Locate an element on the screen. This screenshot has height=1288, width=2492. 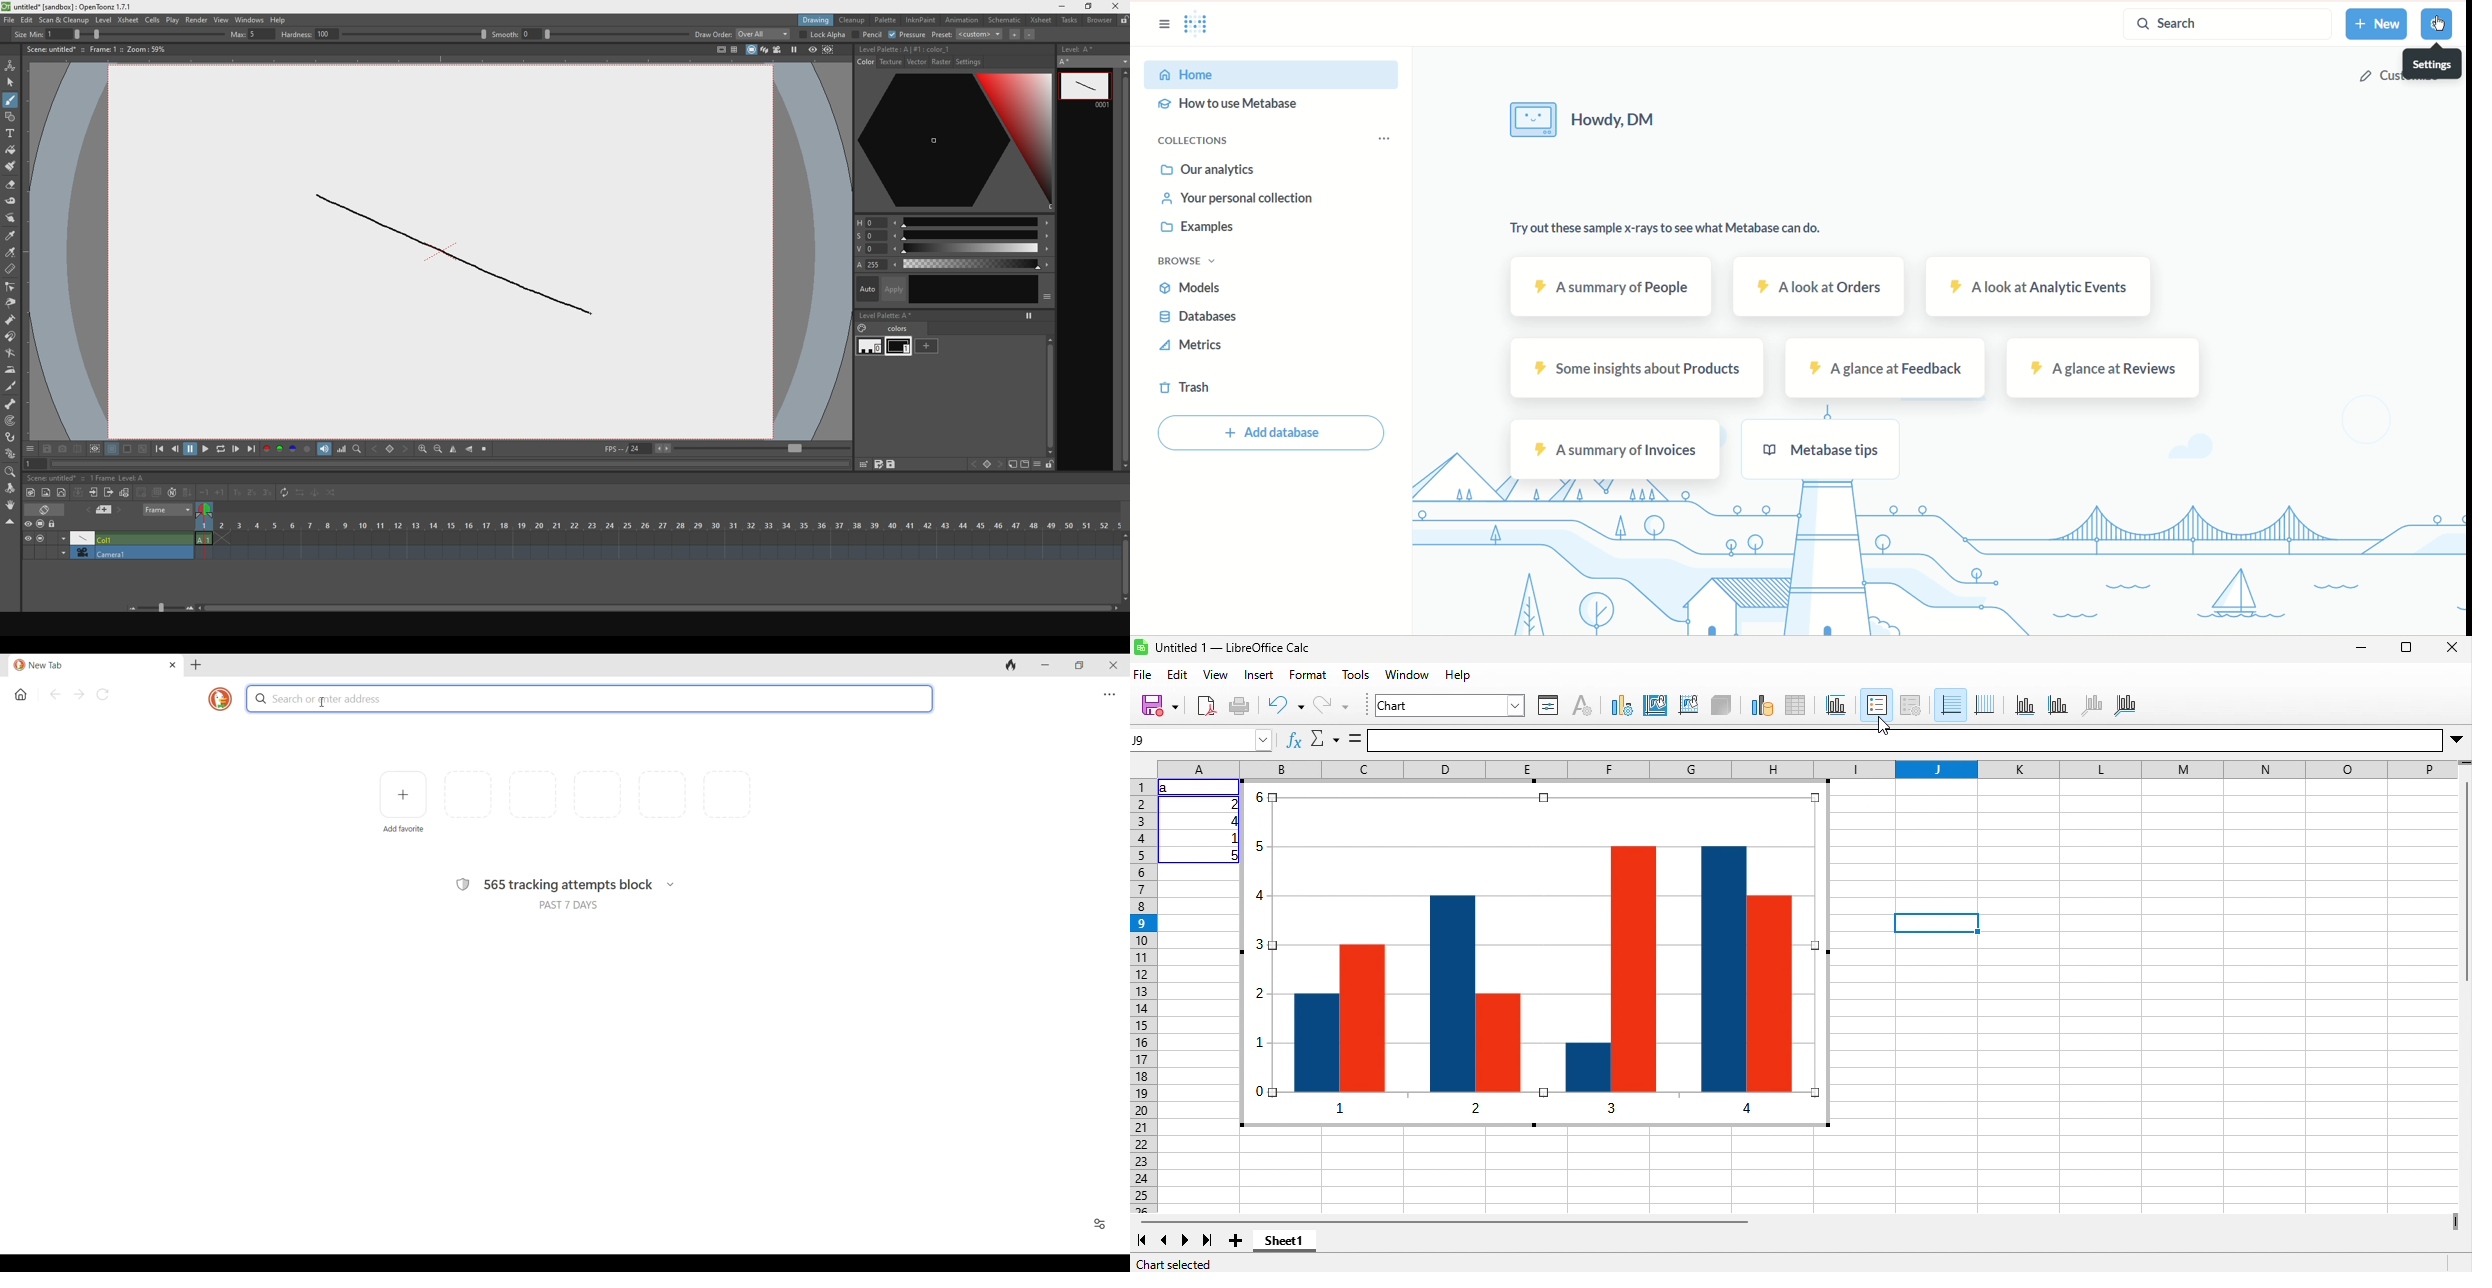
close is located at coordinates (2452, 647).